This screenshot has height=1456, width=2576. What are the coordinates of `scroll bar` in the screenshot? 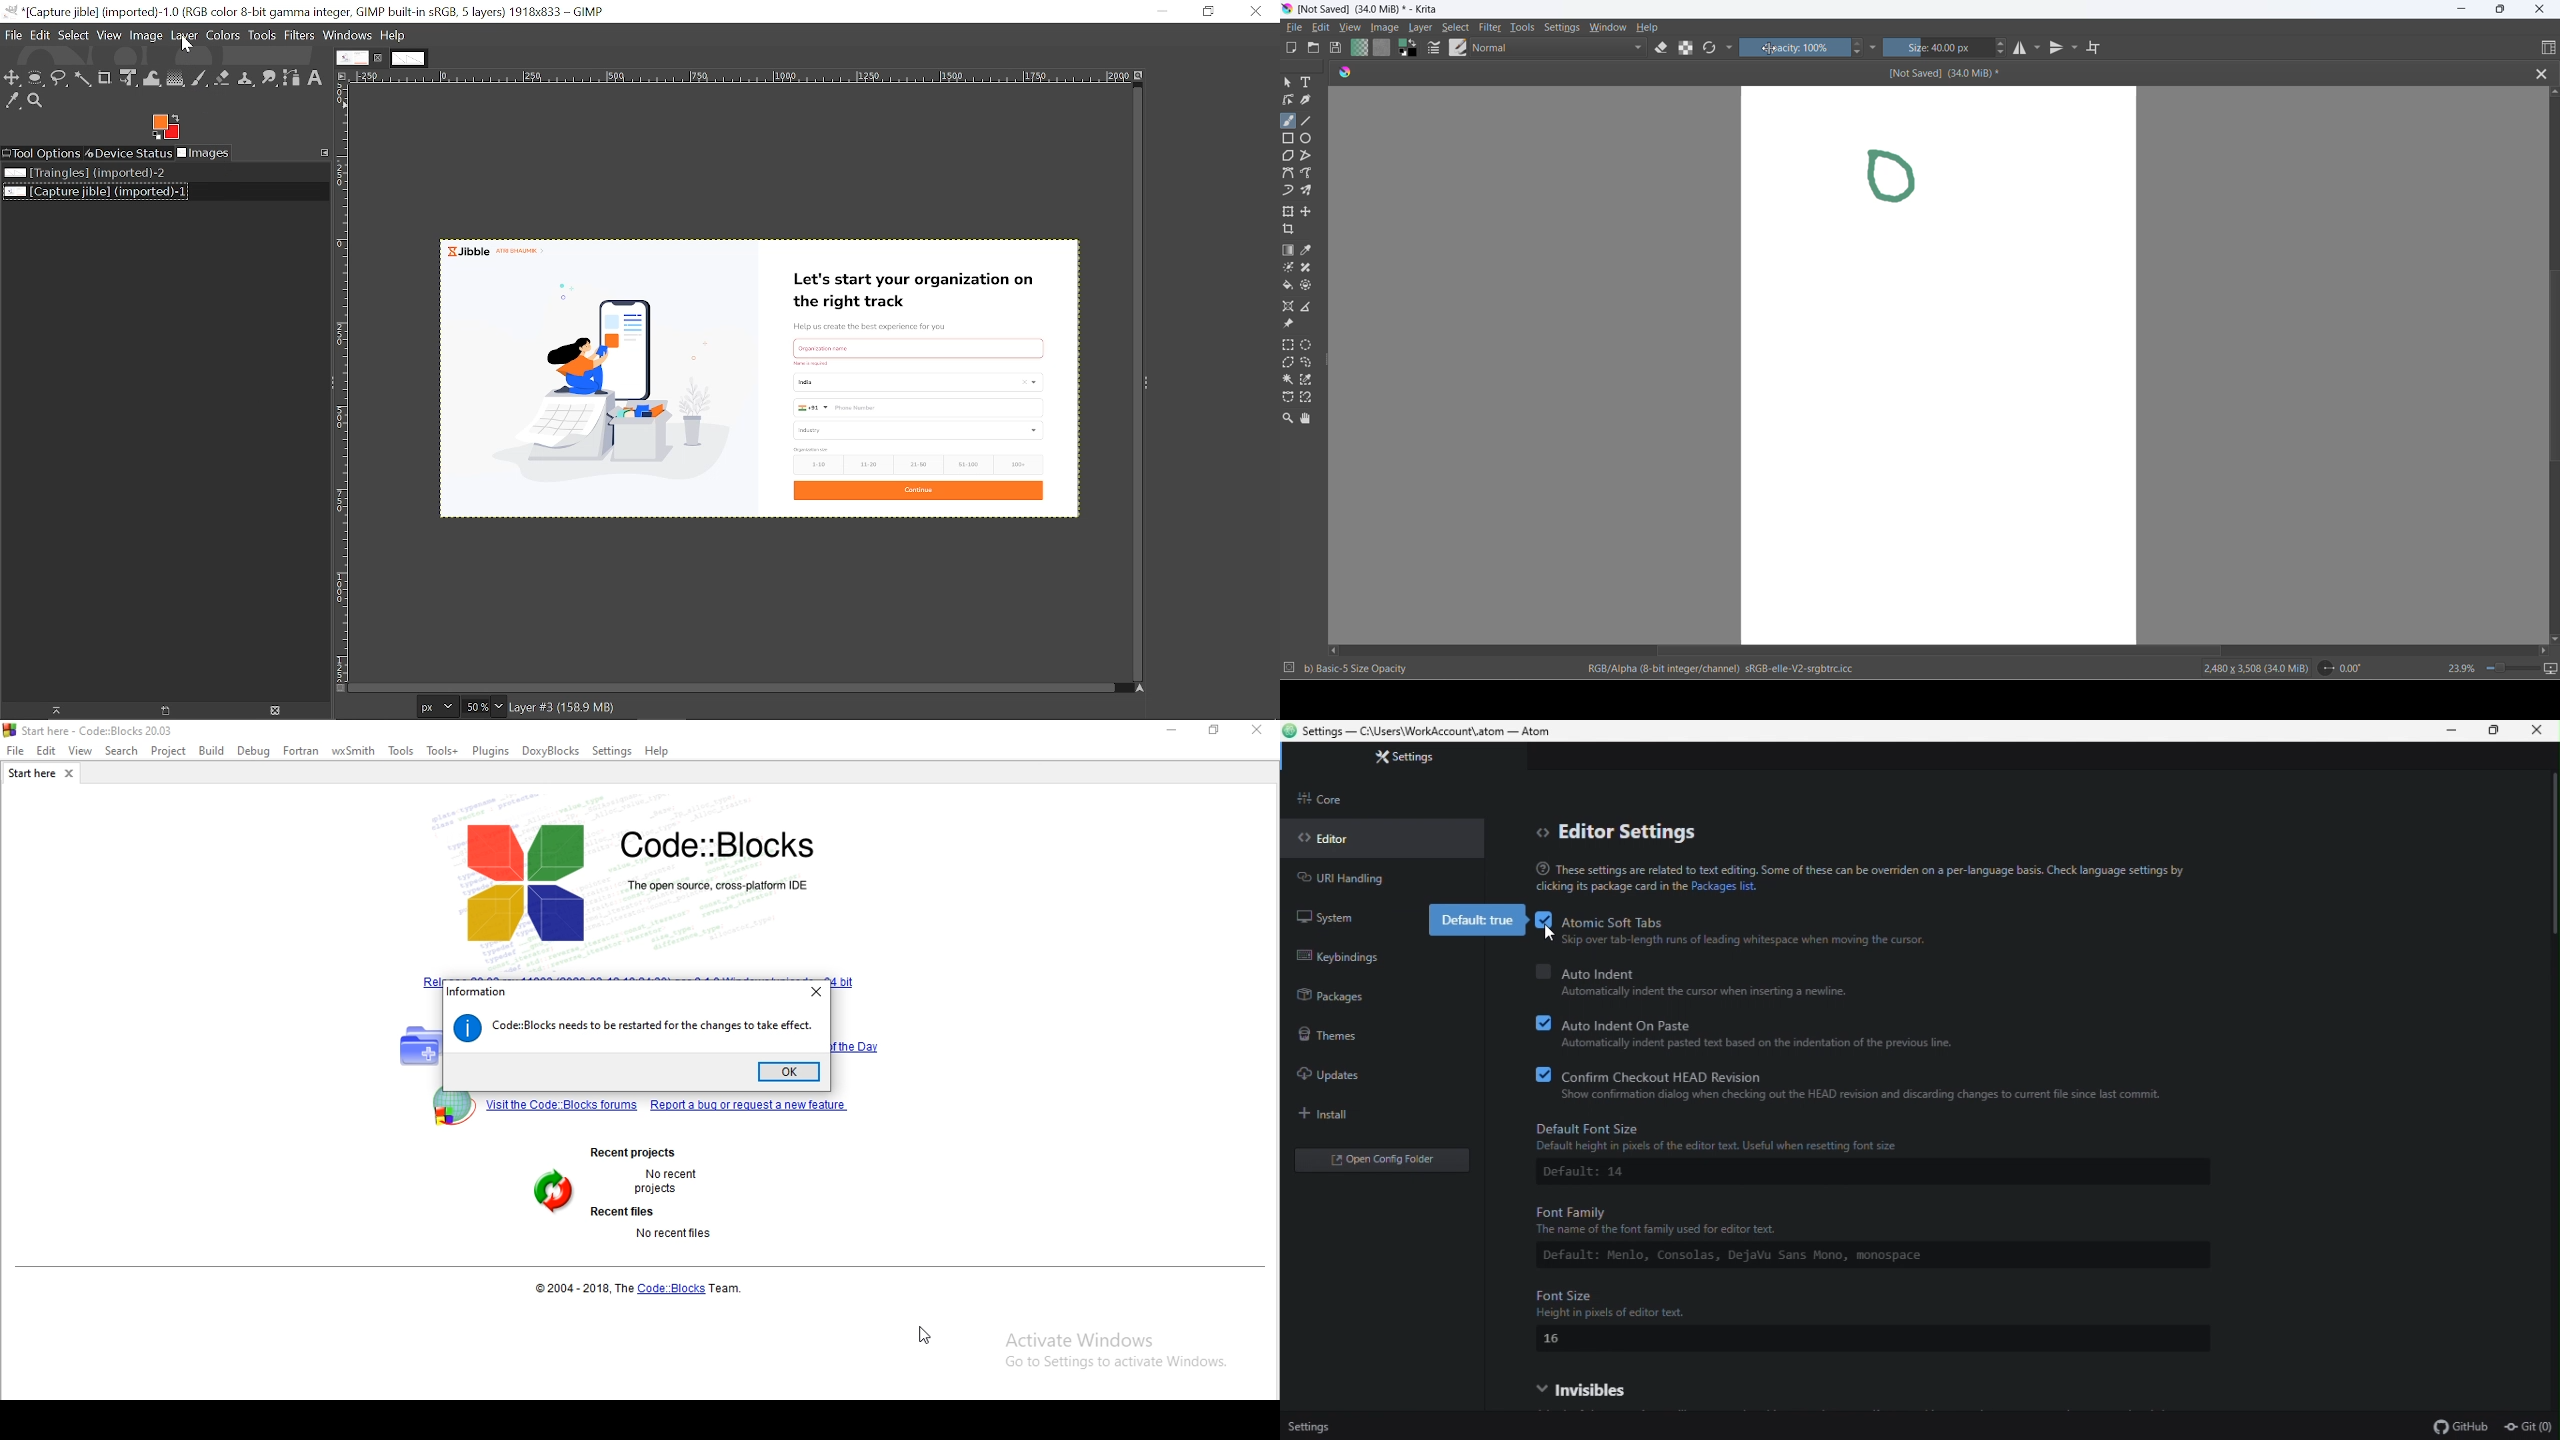 It's located at (2547, 870).